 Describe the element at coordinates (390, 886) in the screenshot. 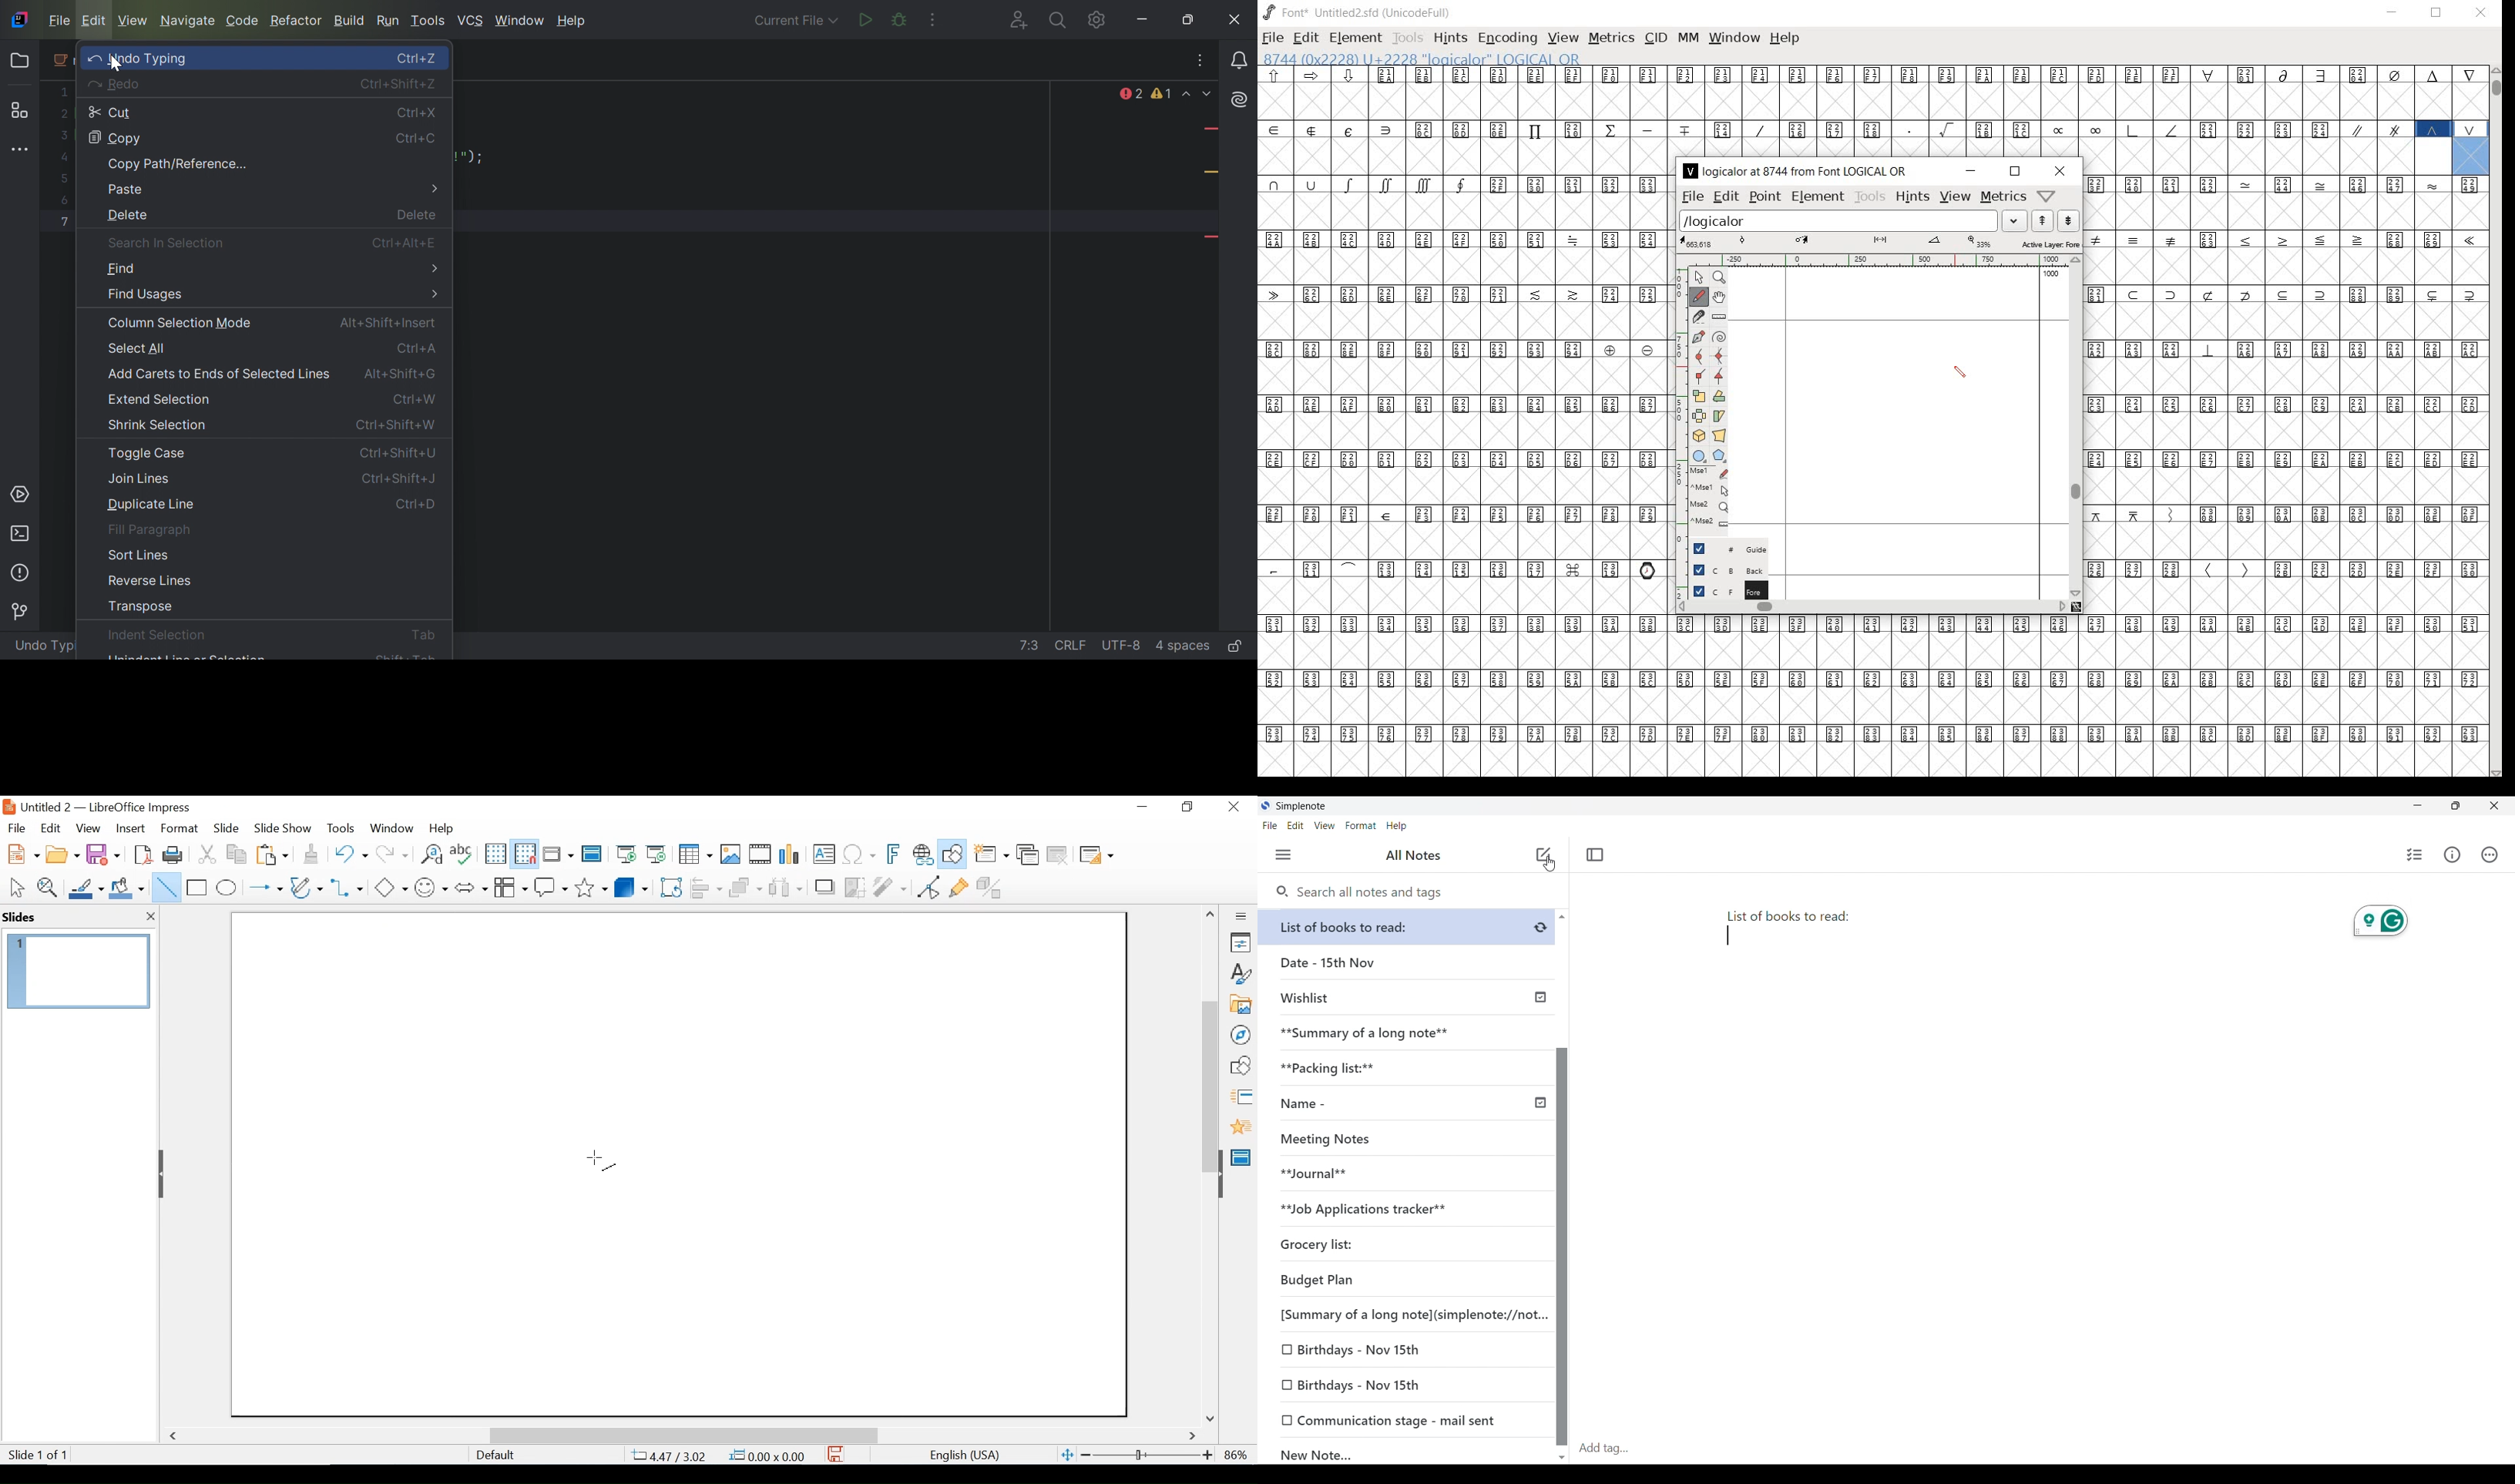

I see `Basic Shapes` at that location.